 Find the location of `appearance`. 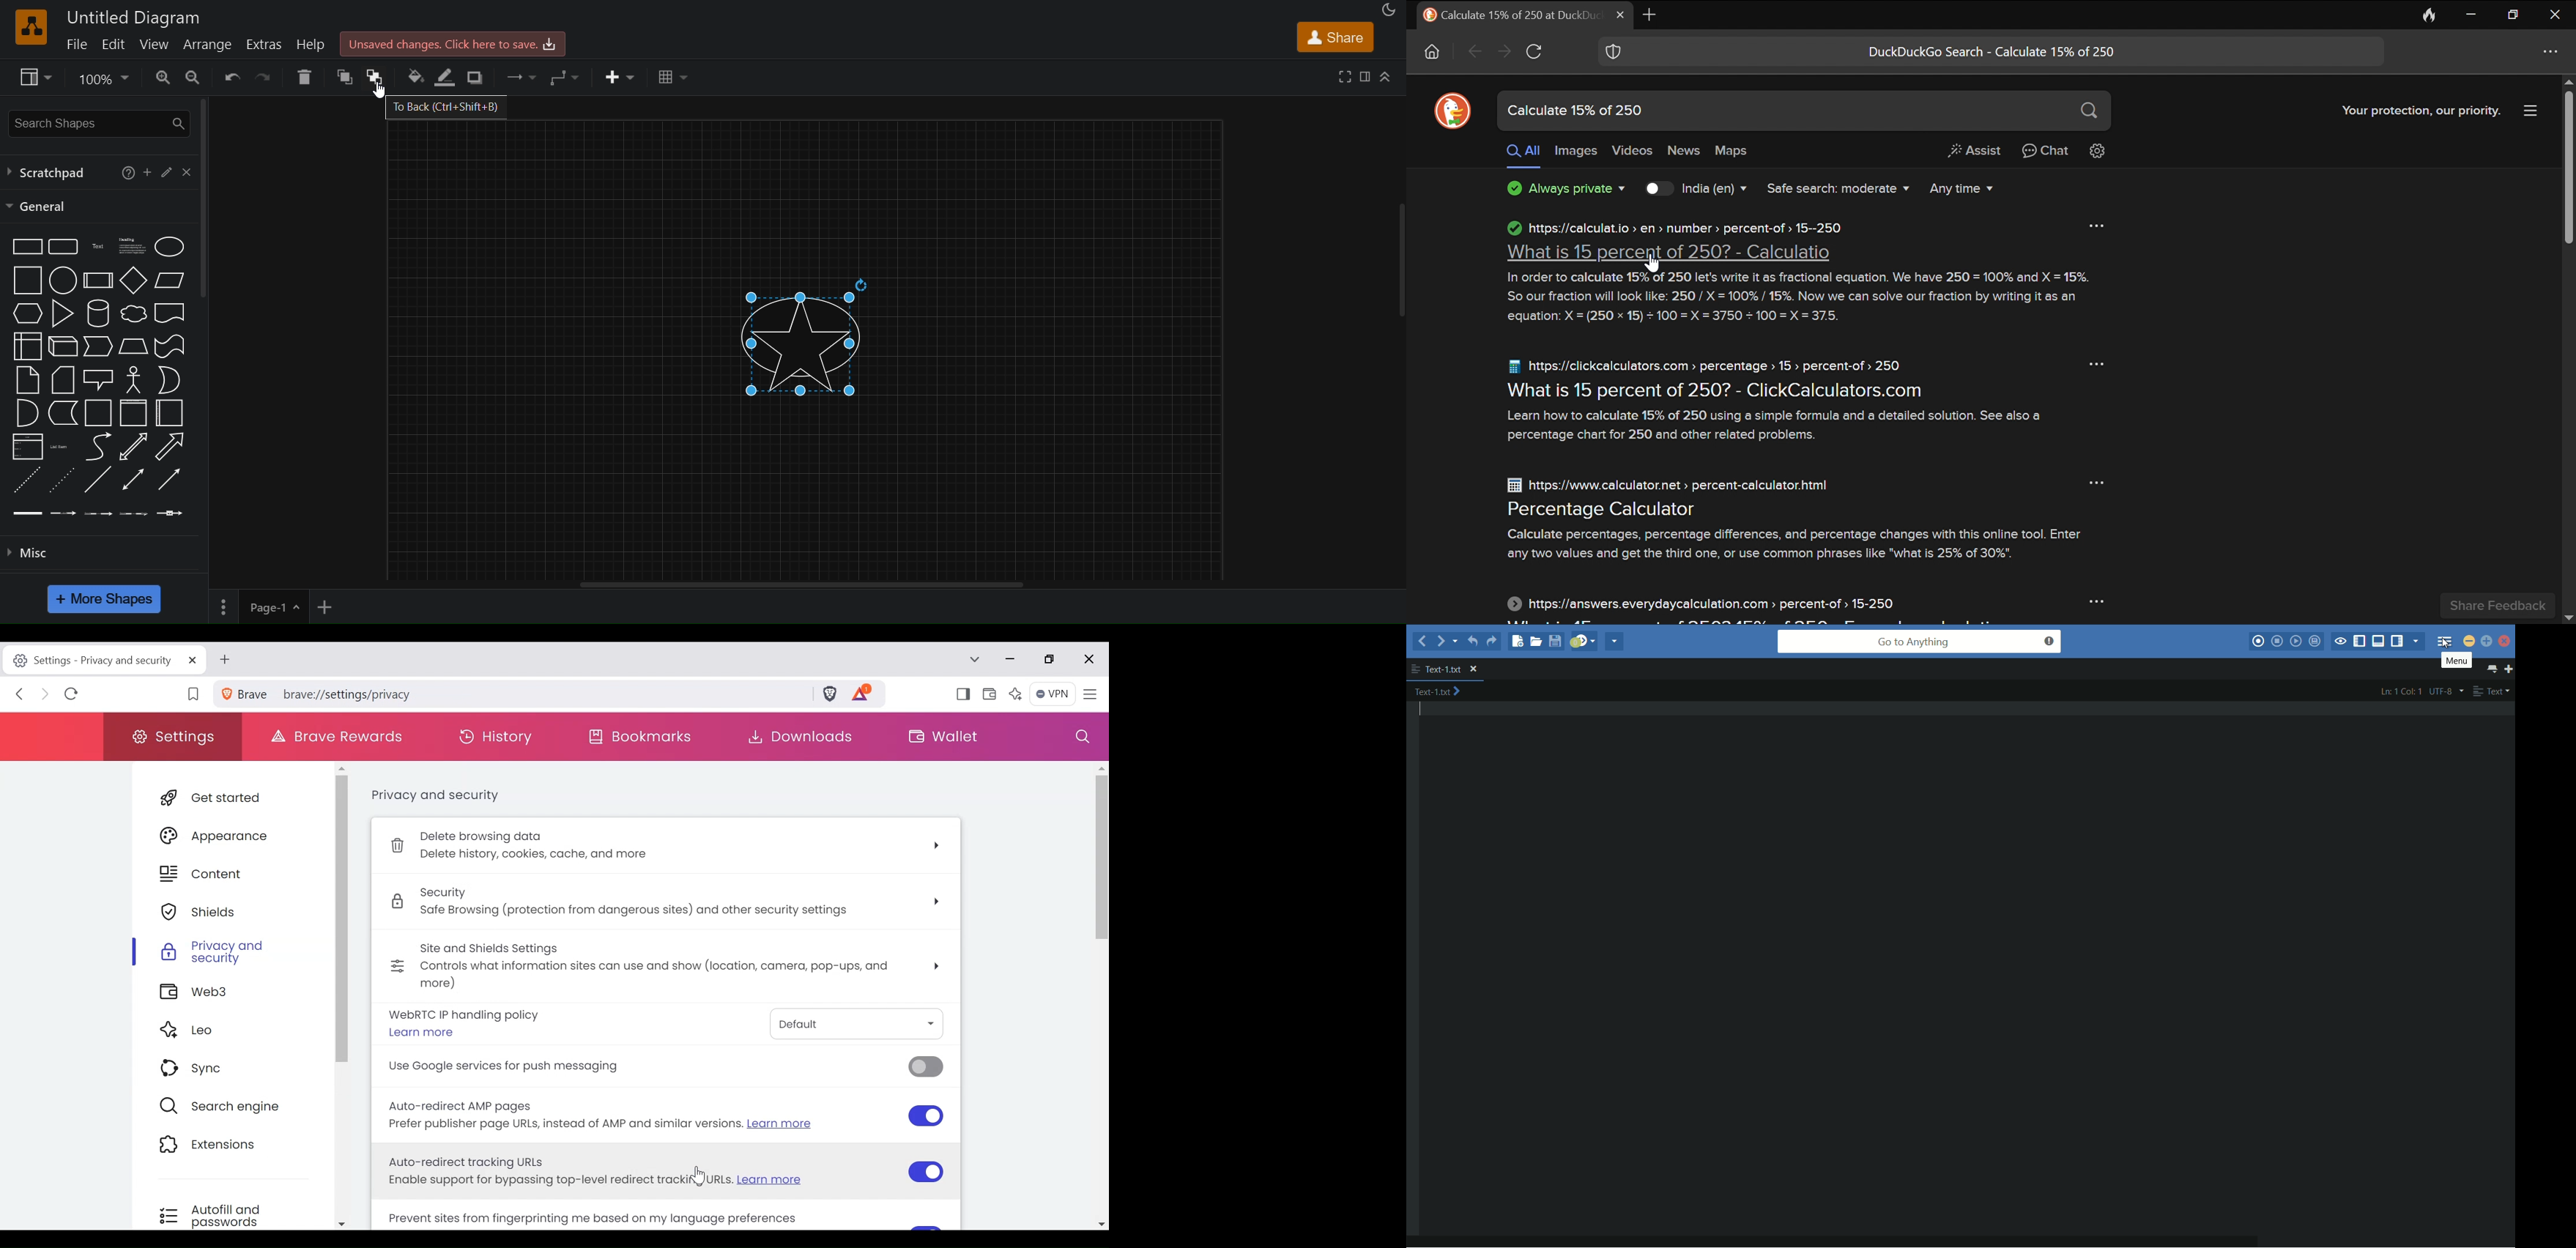

appearance is located at coordinates (1389, 10).